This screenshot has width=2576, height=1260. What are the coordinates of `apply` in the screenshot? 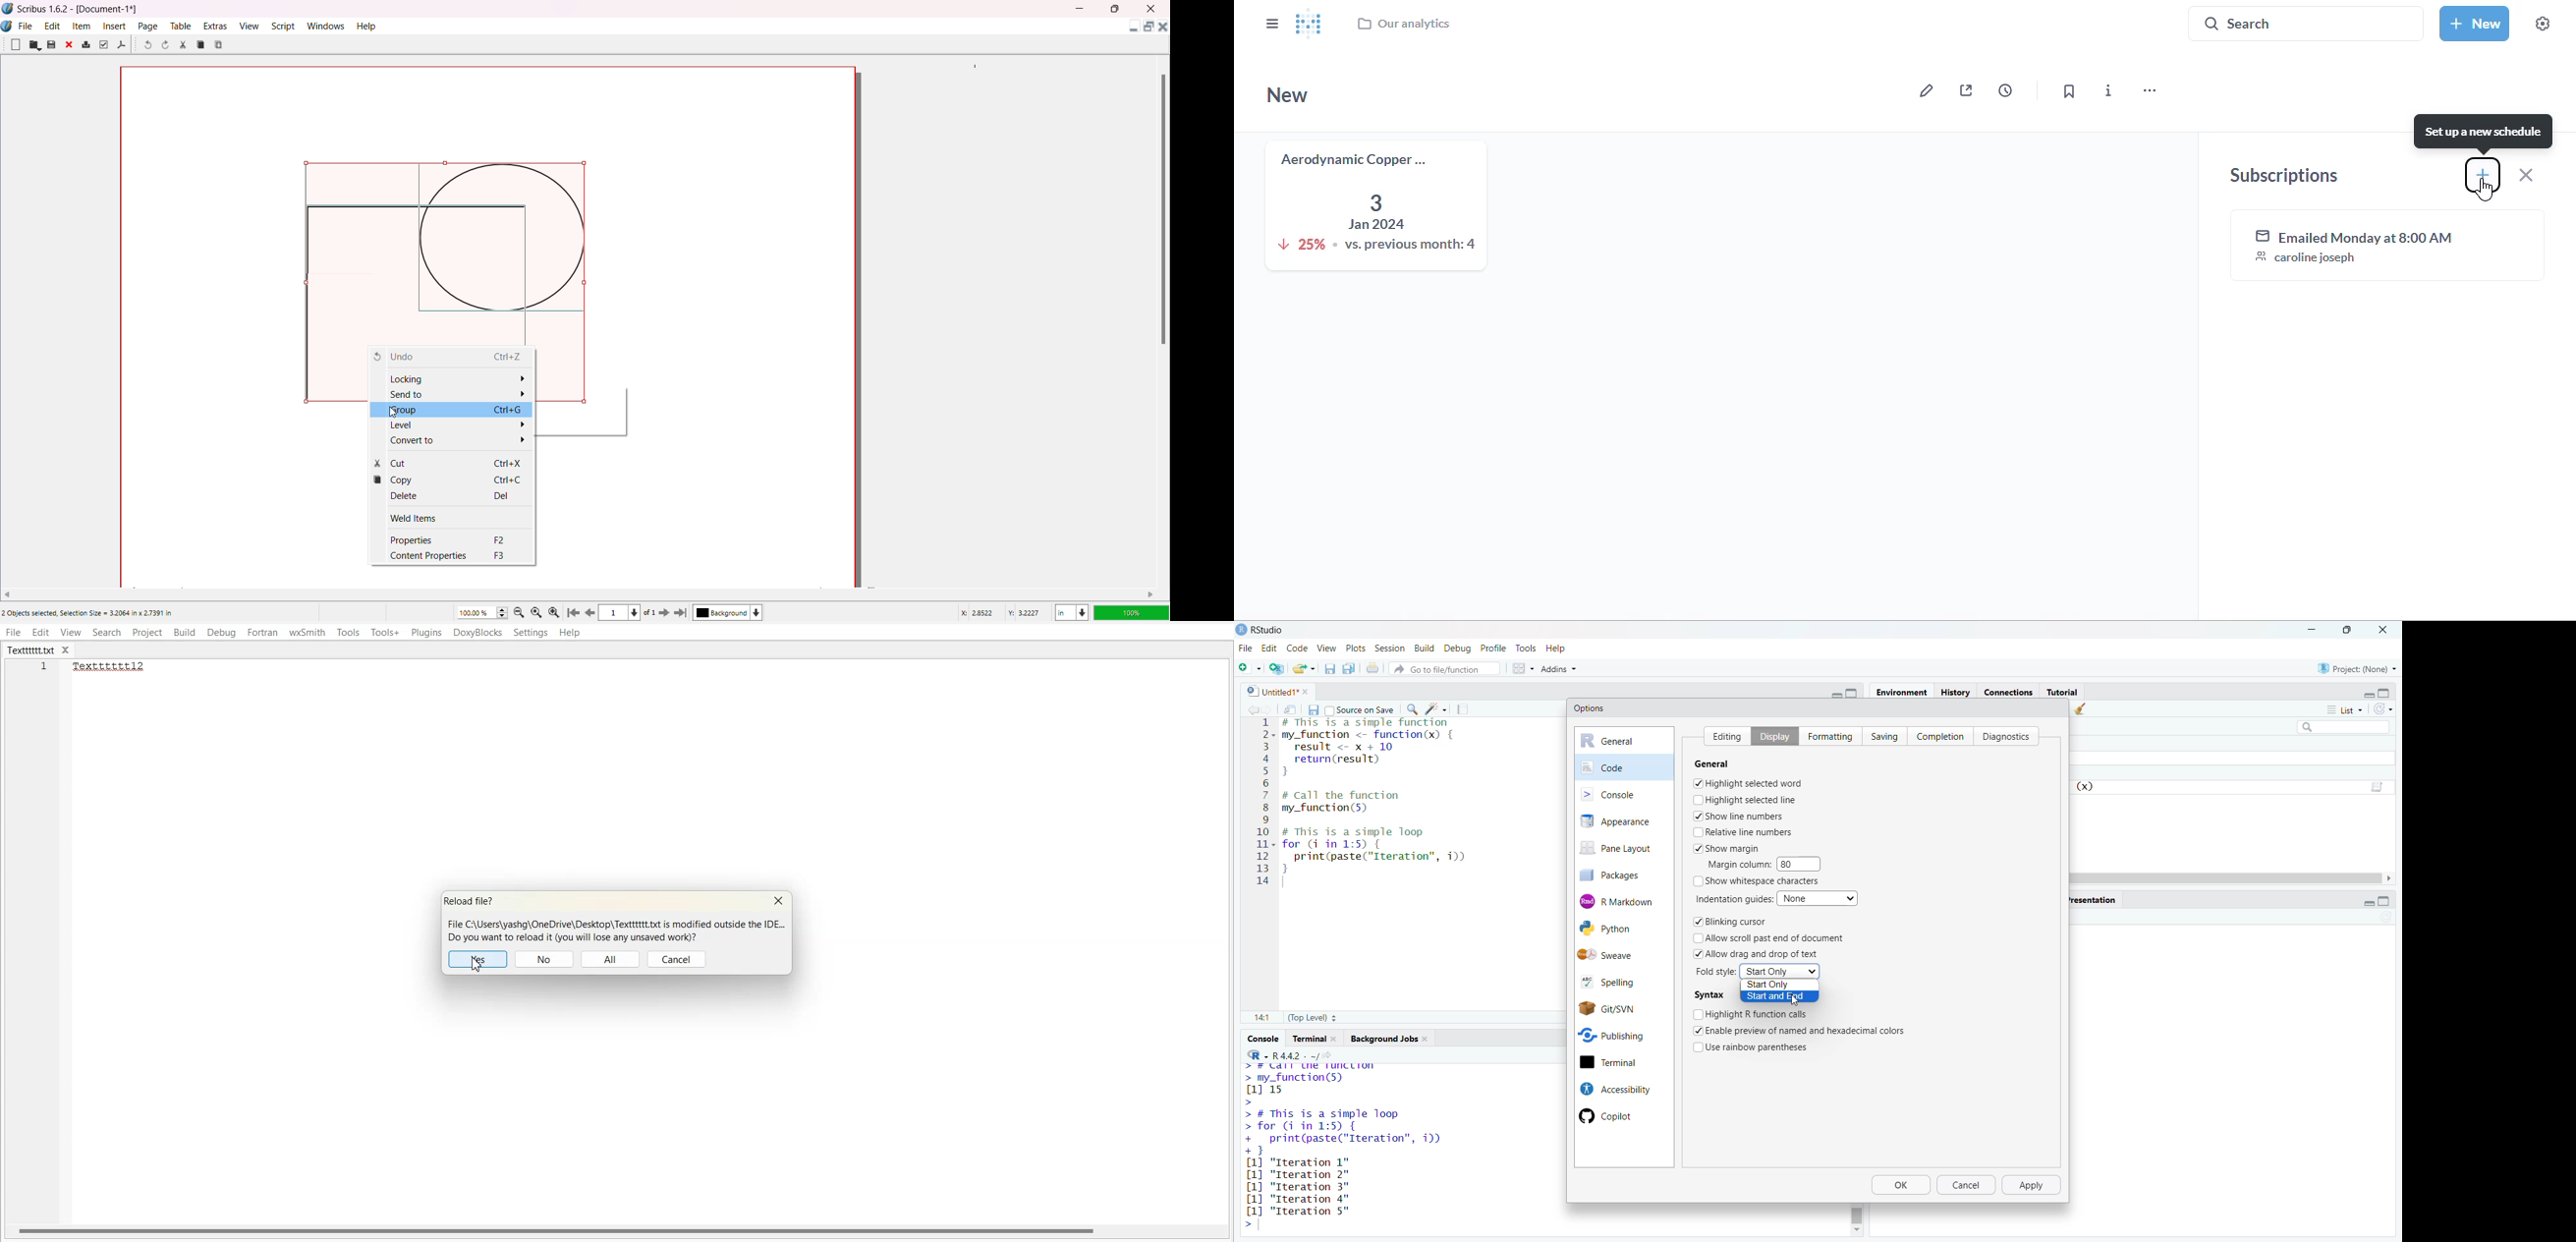 It's located at (2034, 1185).